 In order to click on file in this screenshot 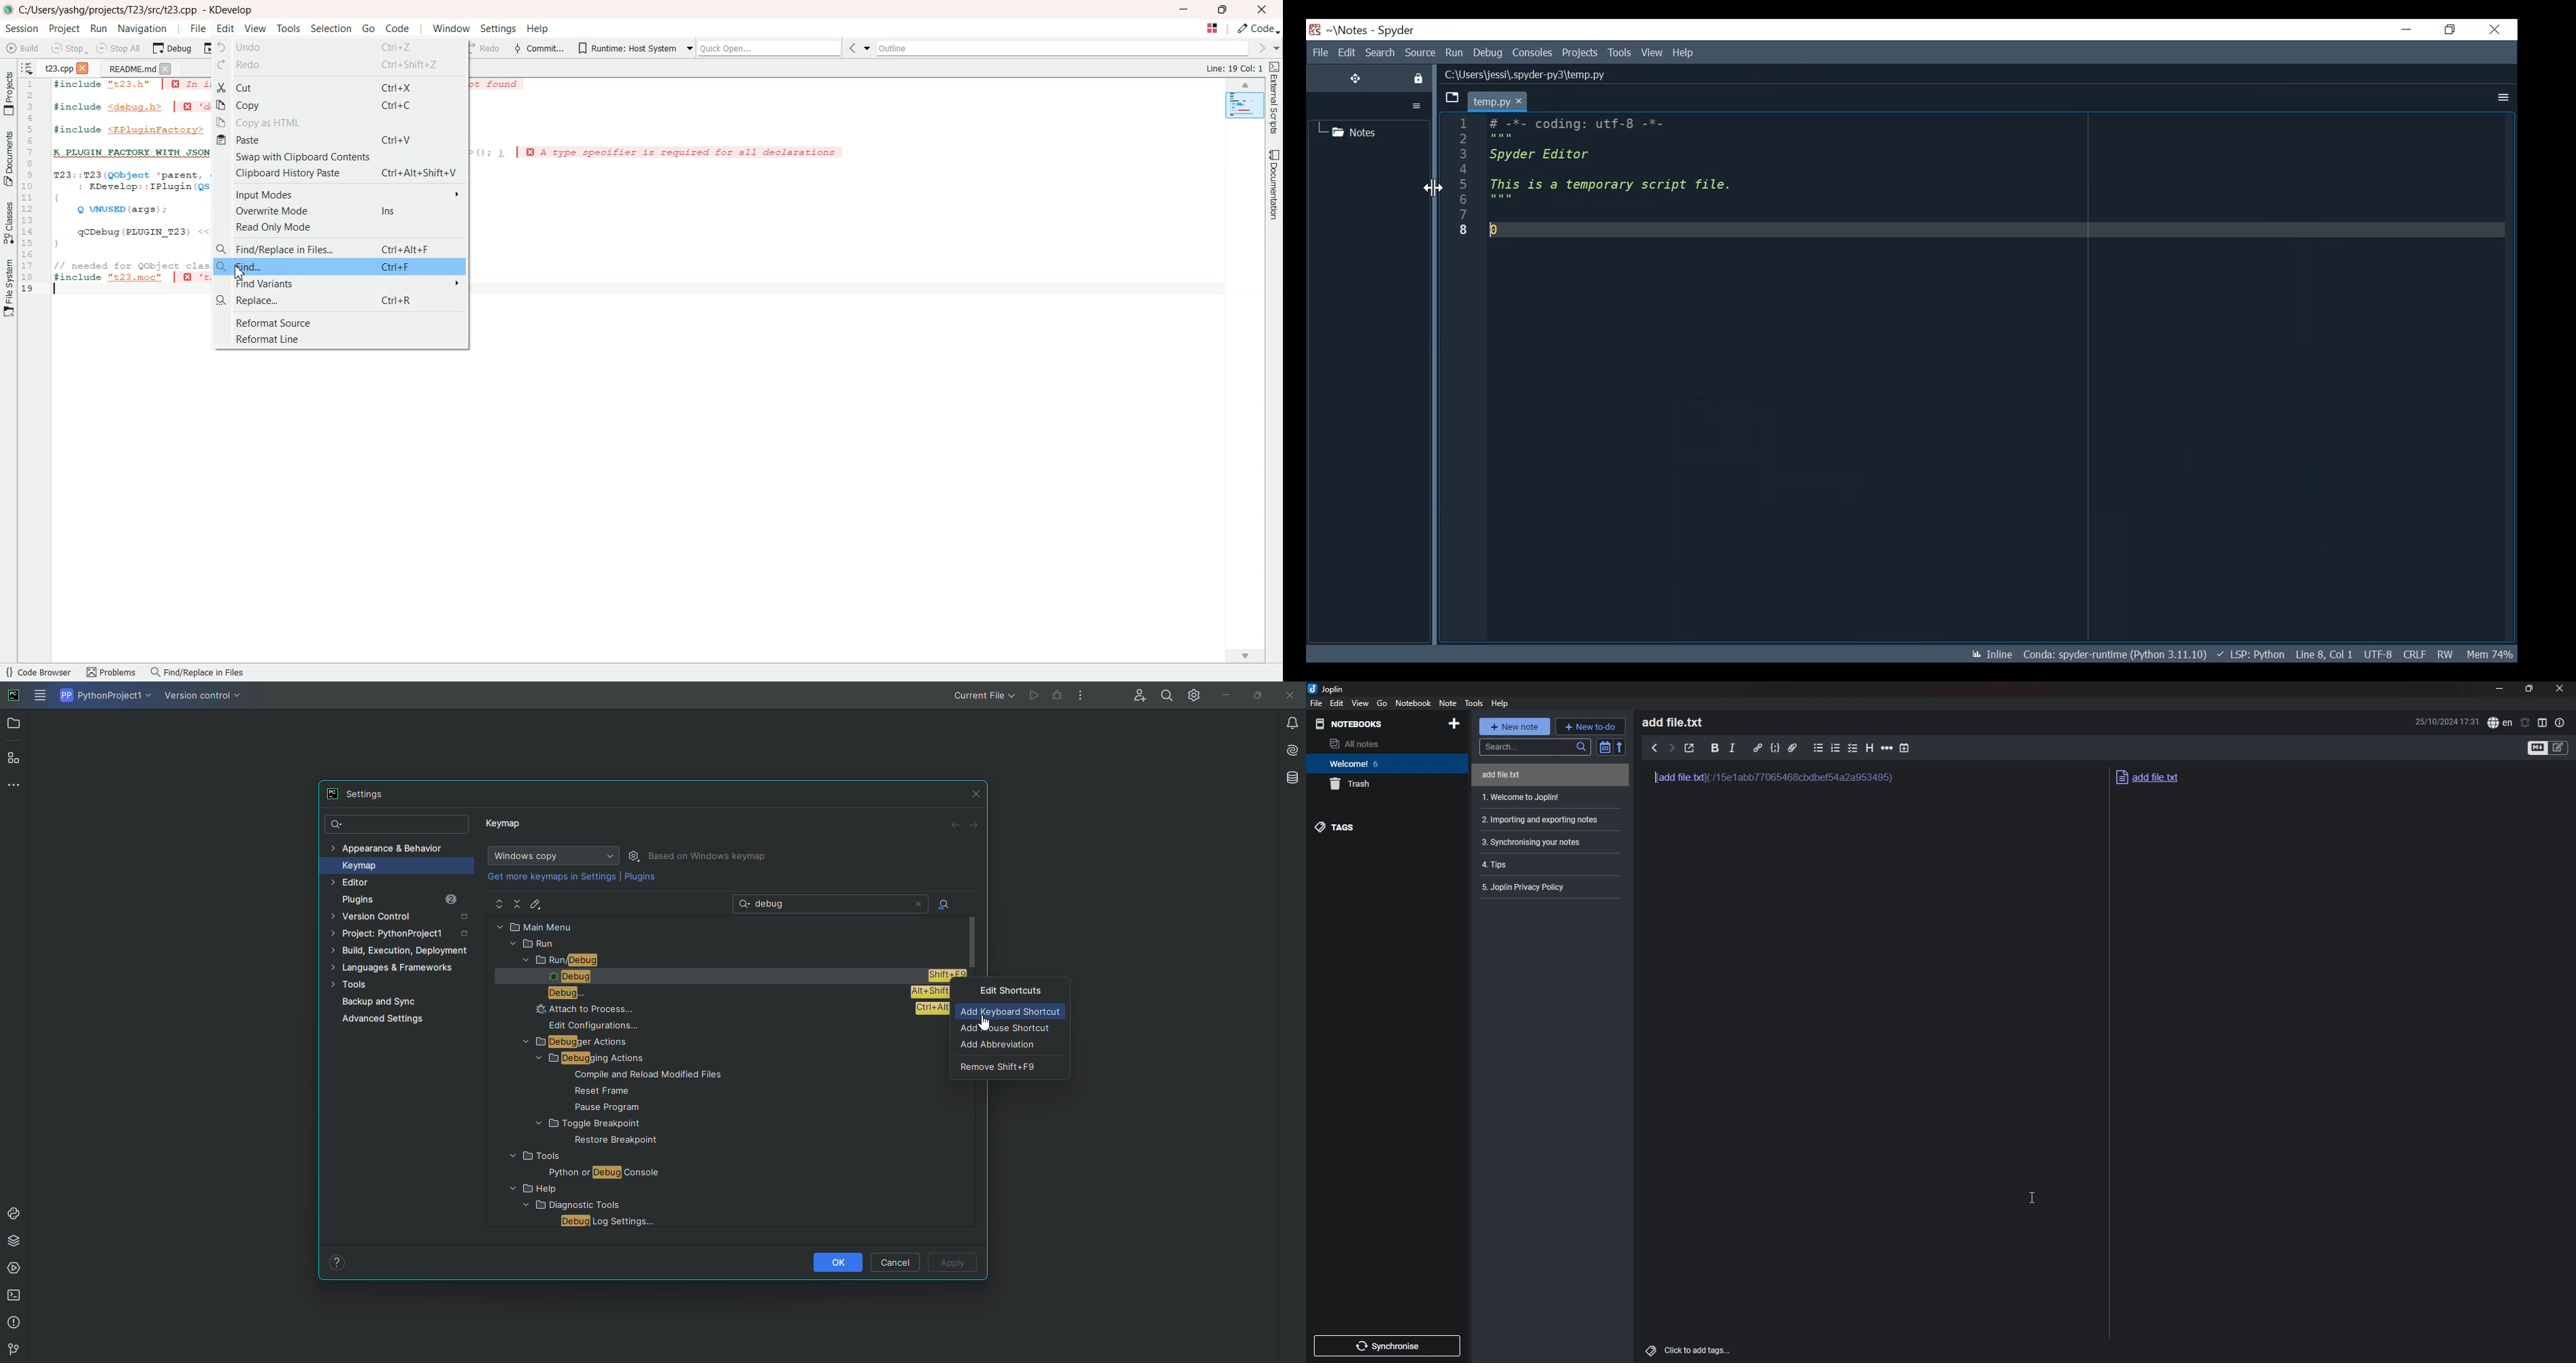, I will do `click(1316, 703)`.